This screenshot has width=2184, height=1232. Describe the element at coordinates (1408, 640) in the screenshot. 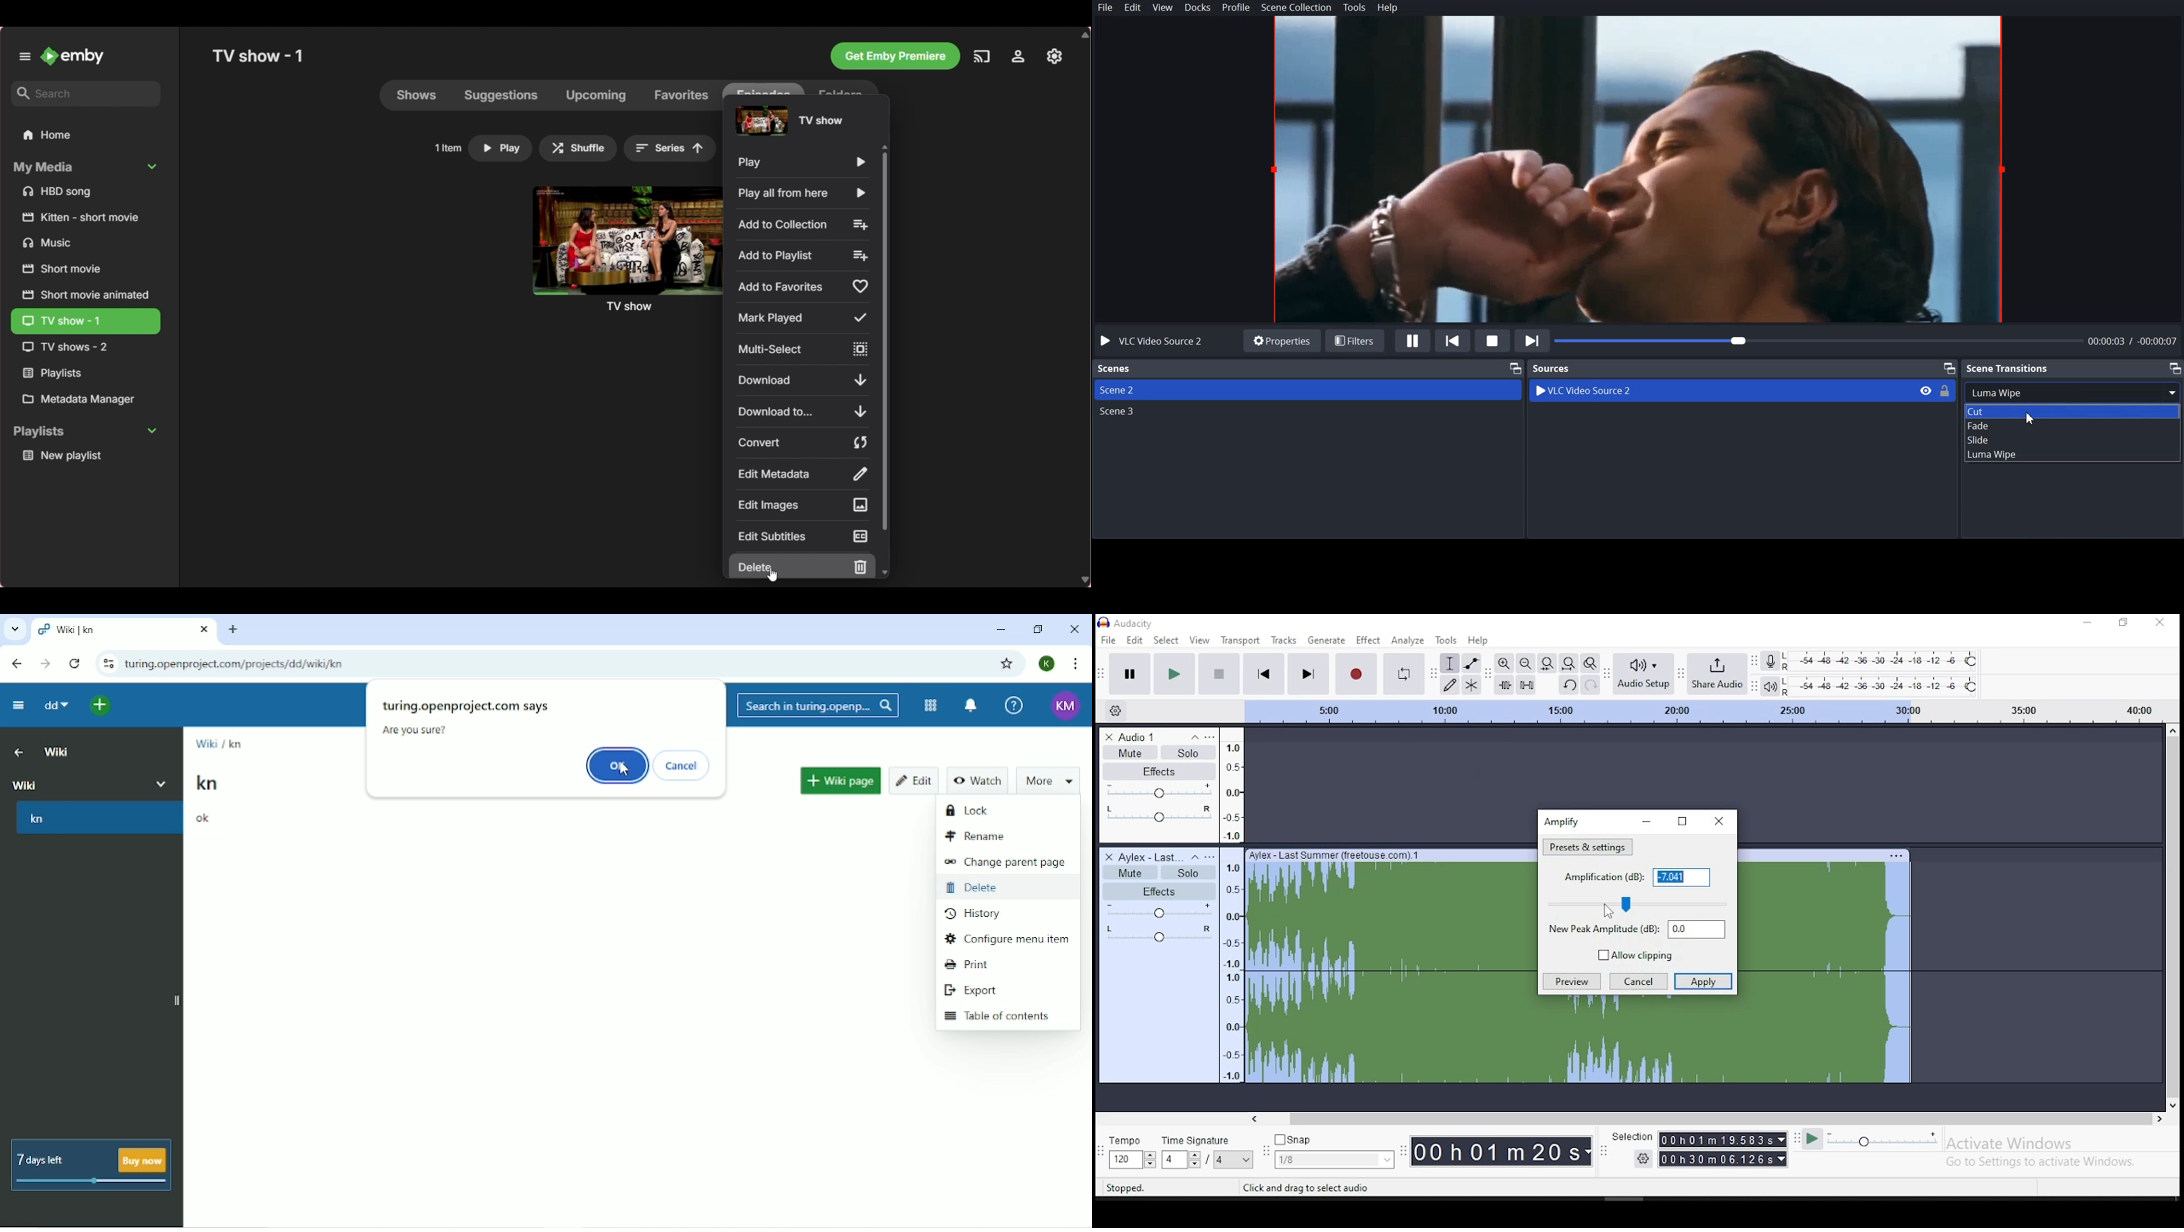

I see `analyze` at that location.